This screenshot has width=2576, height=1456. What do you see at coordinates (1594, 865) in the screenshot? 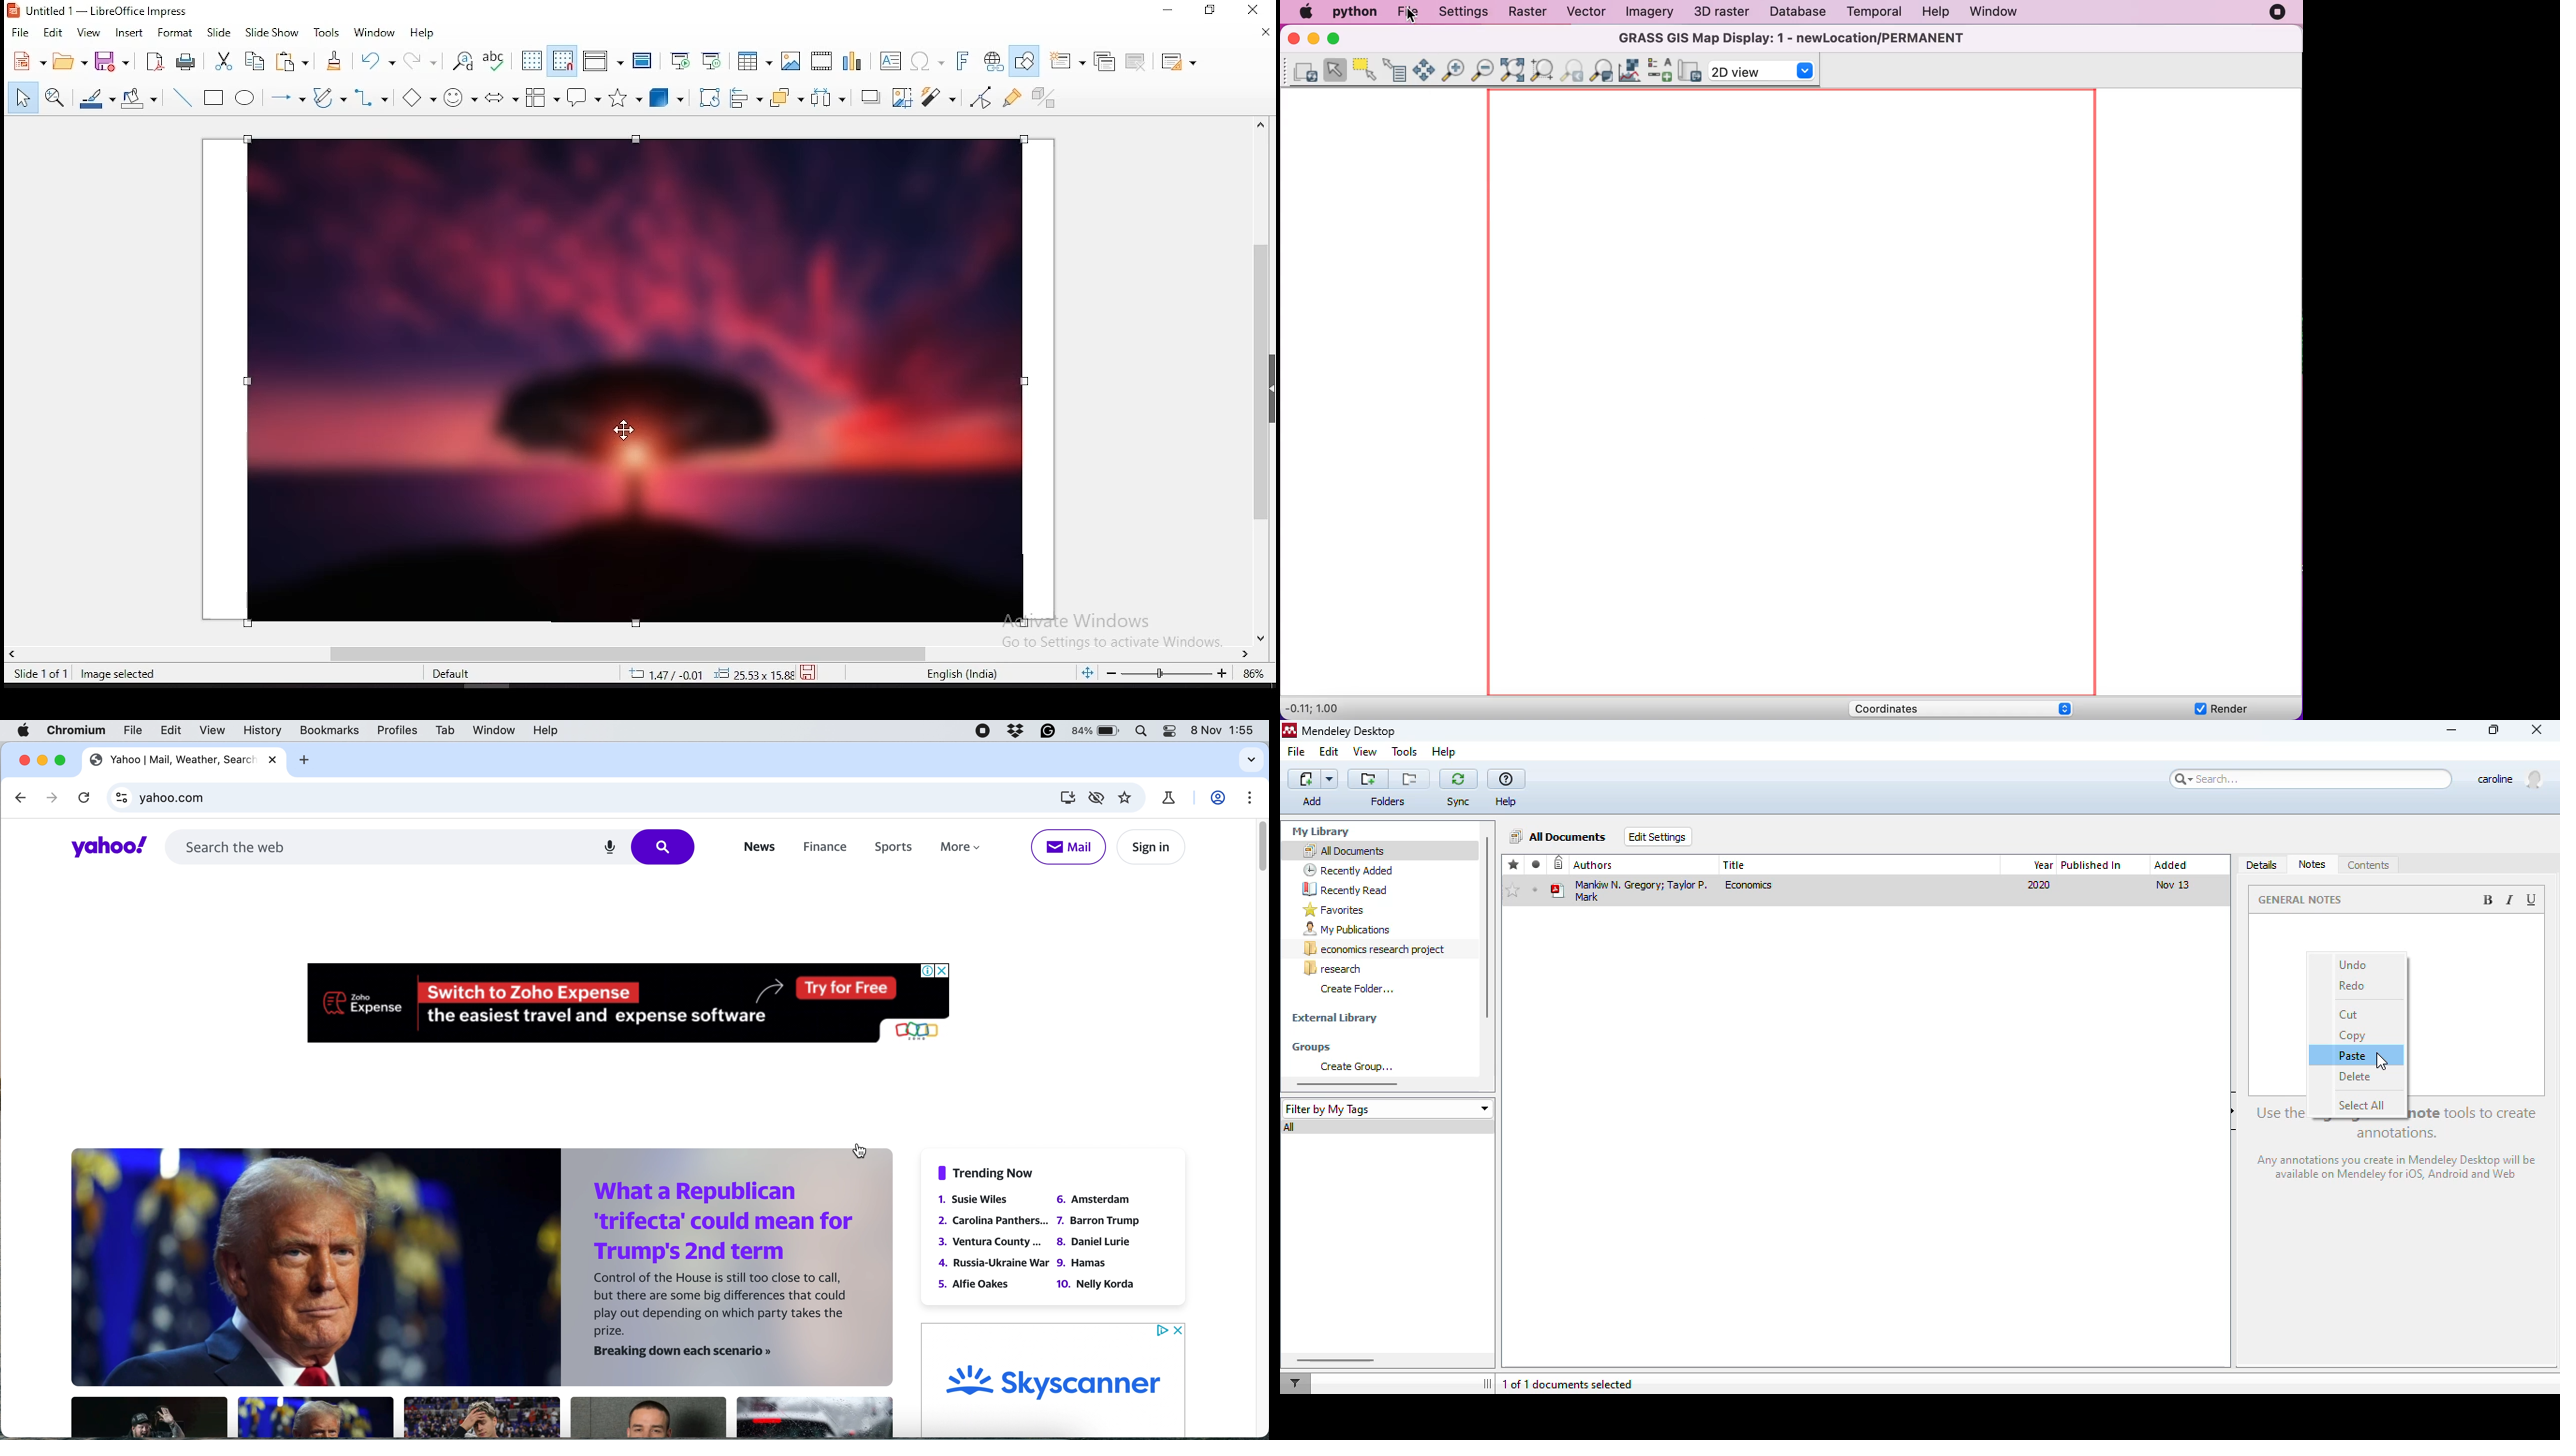
I see `authors` at bounding box center [1594, 865].